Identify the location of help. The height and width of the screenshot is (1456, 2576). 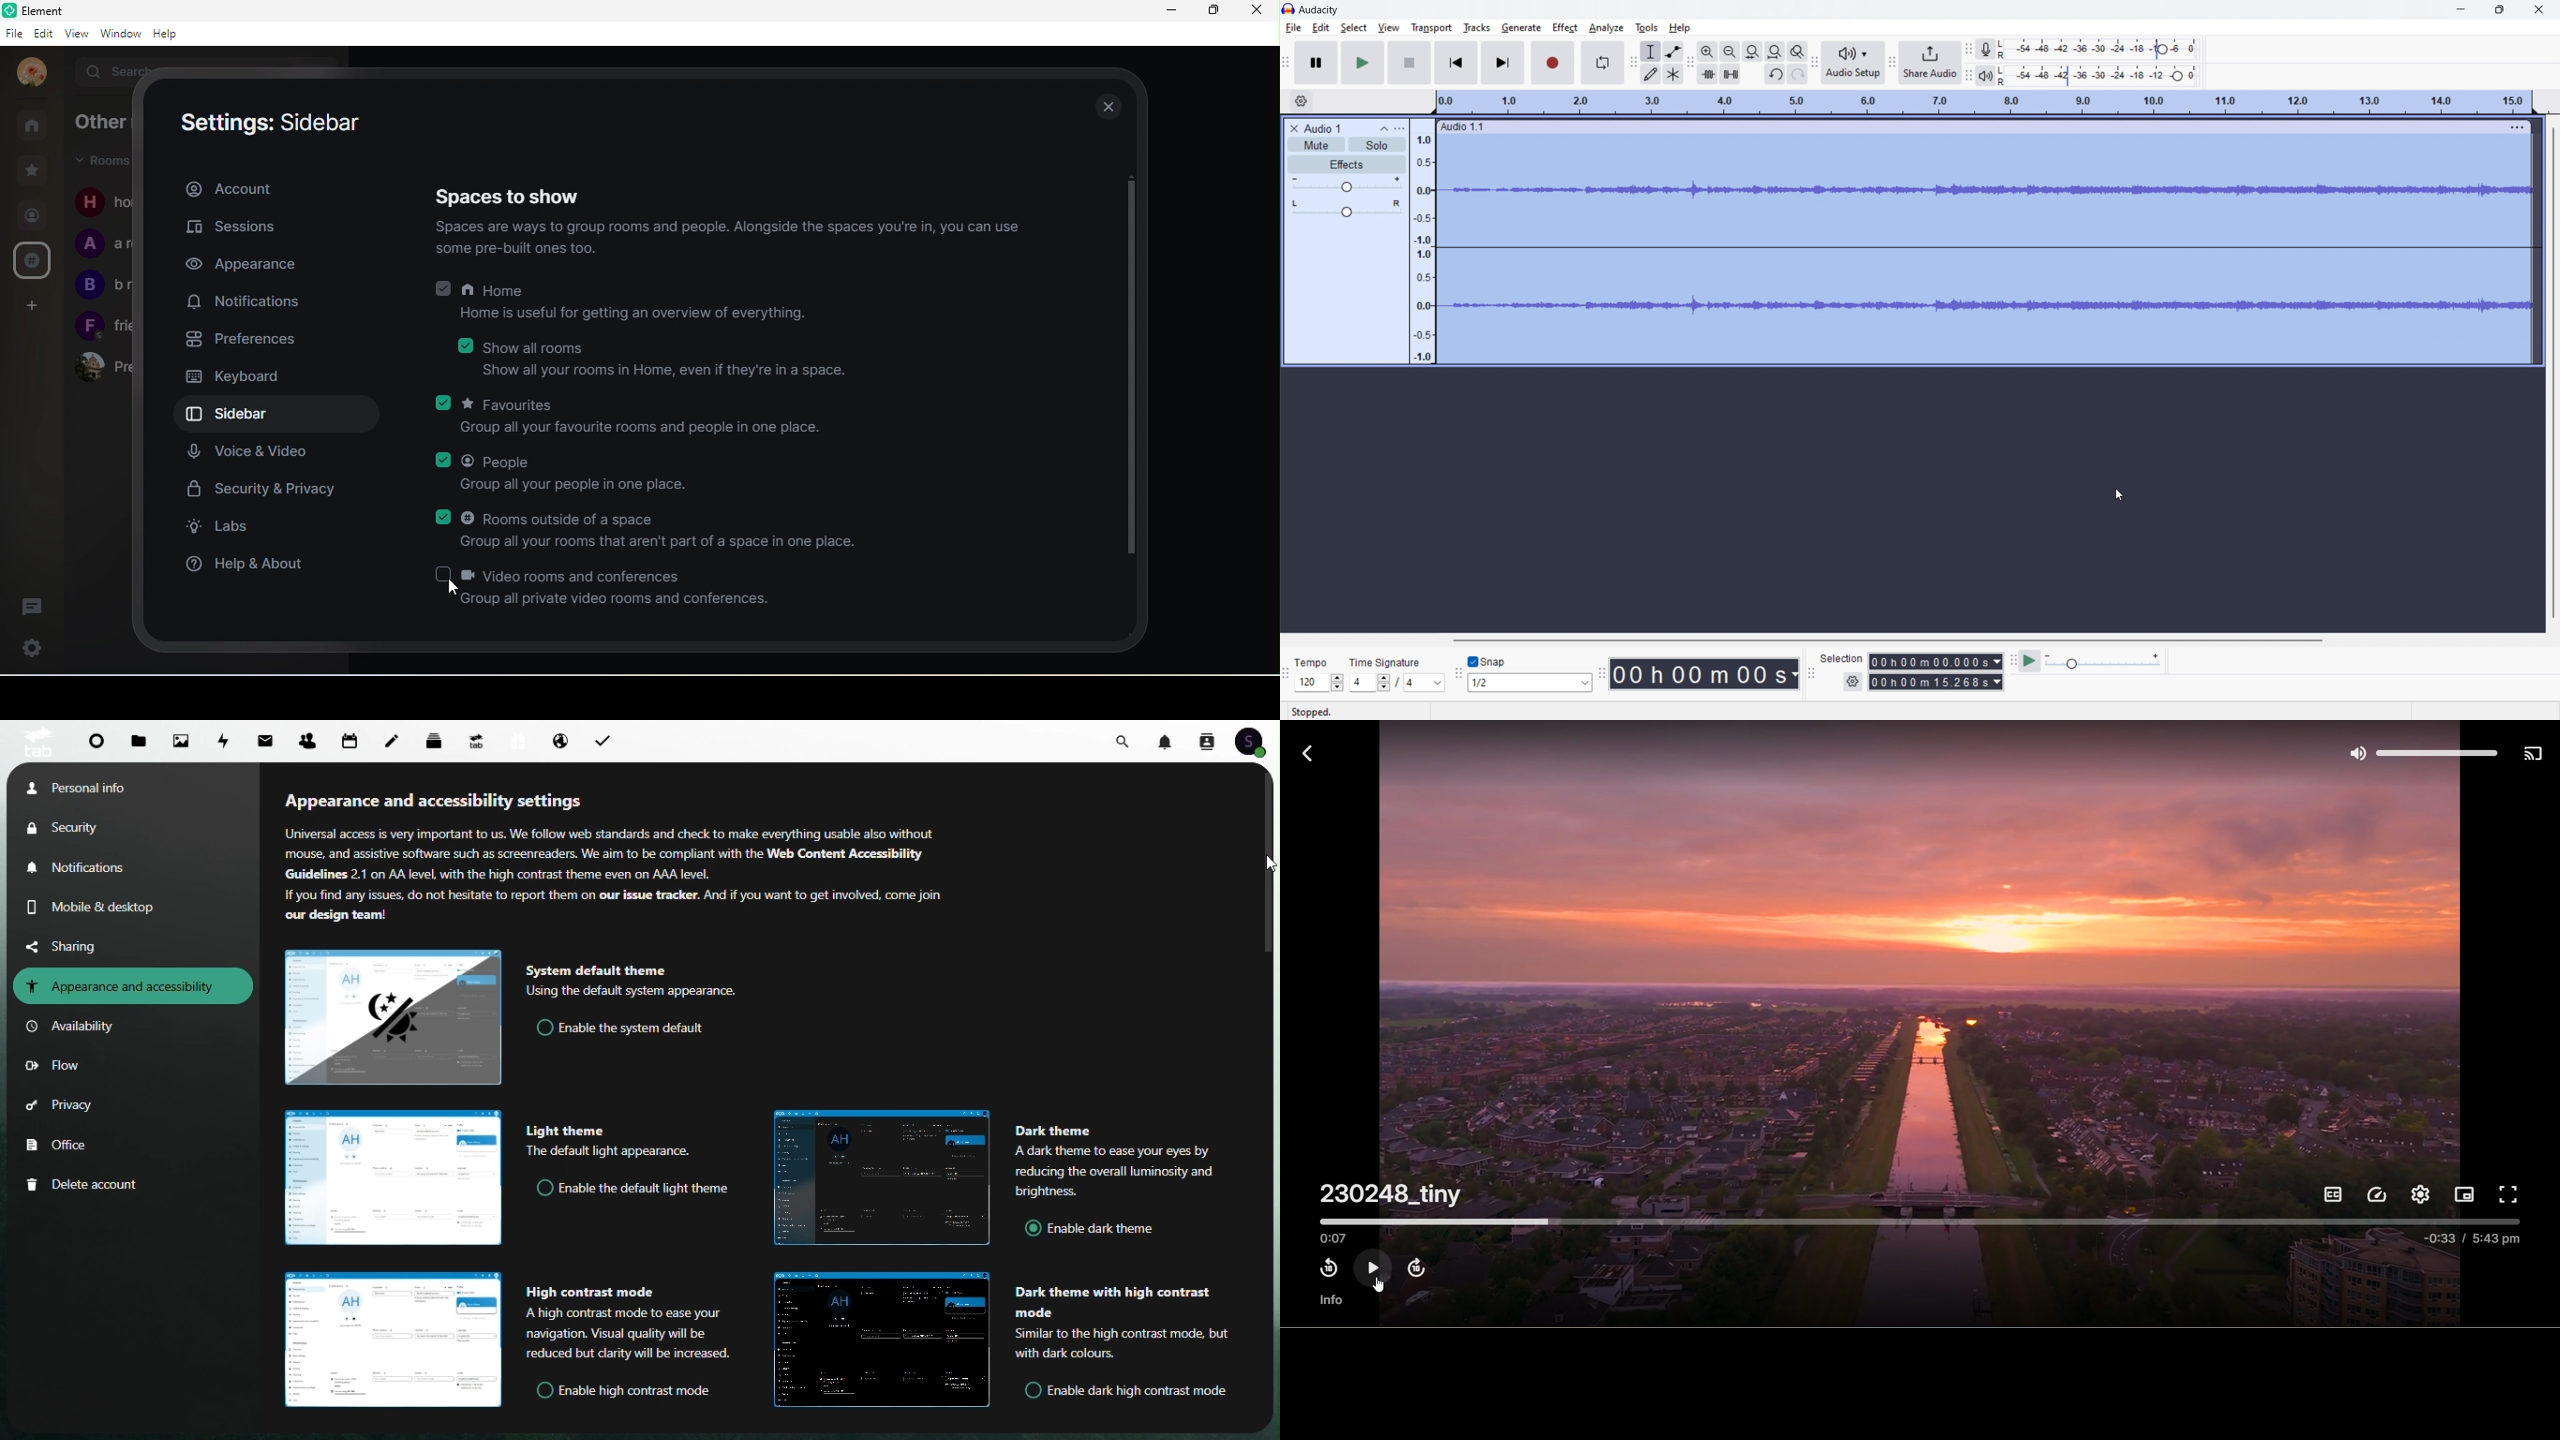
(167, 34).